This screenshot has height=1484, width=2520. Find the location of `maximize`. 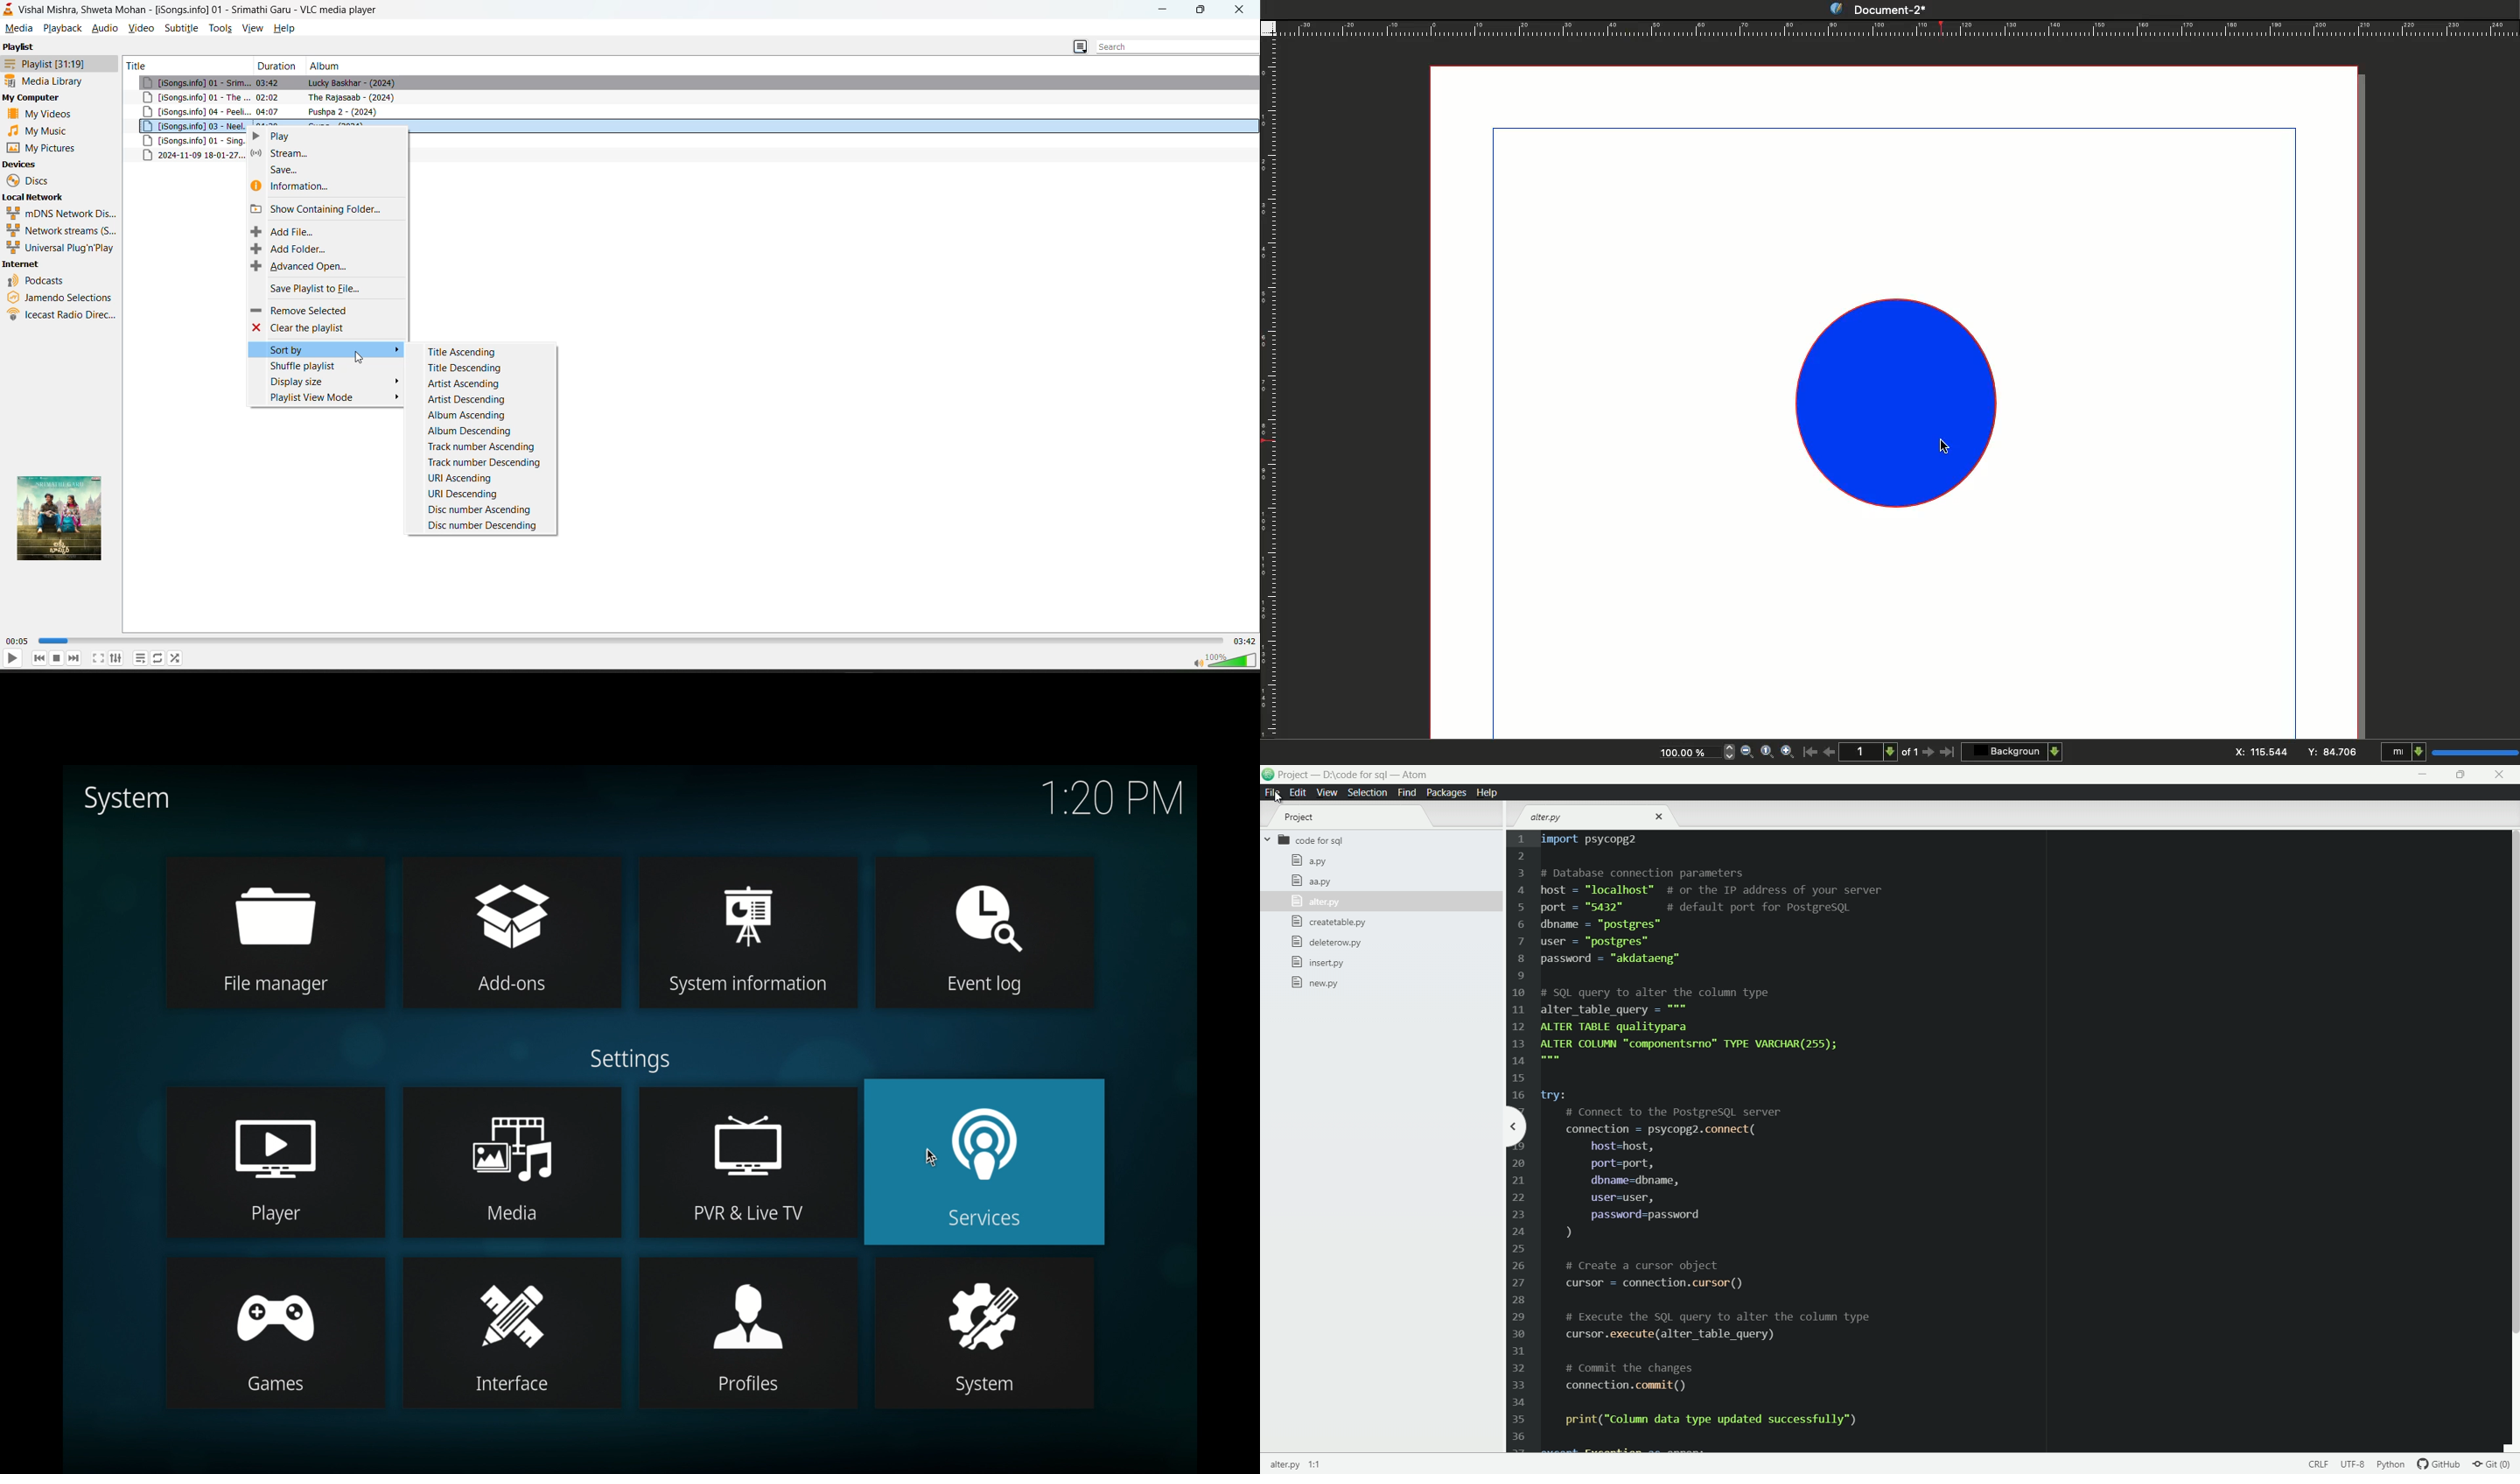

maximize is located at coordinates (1203, 10).